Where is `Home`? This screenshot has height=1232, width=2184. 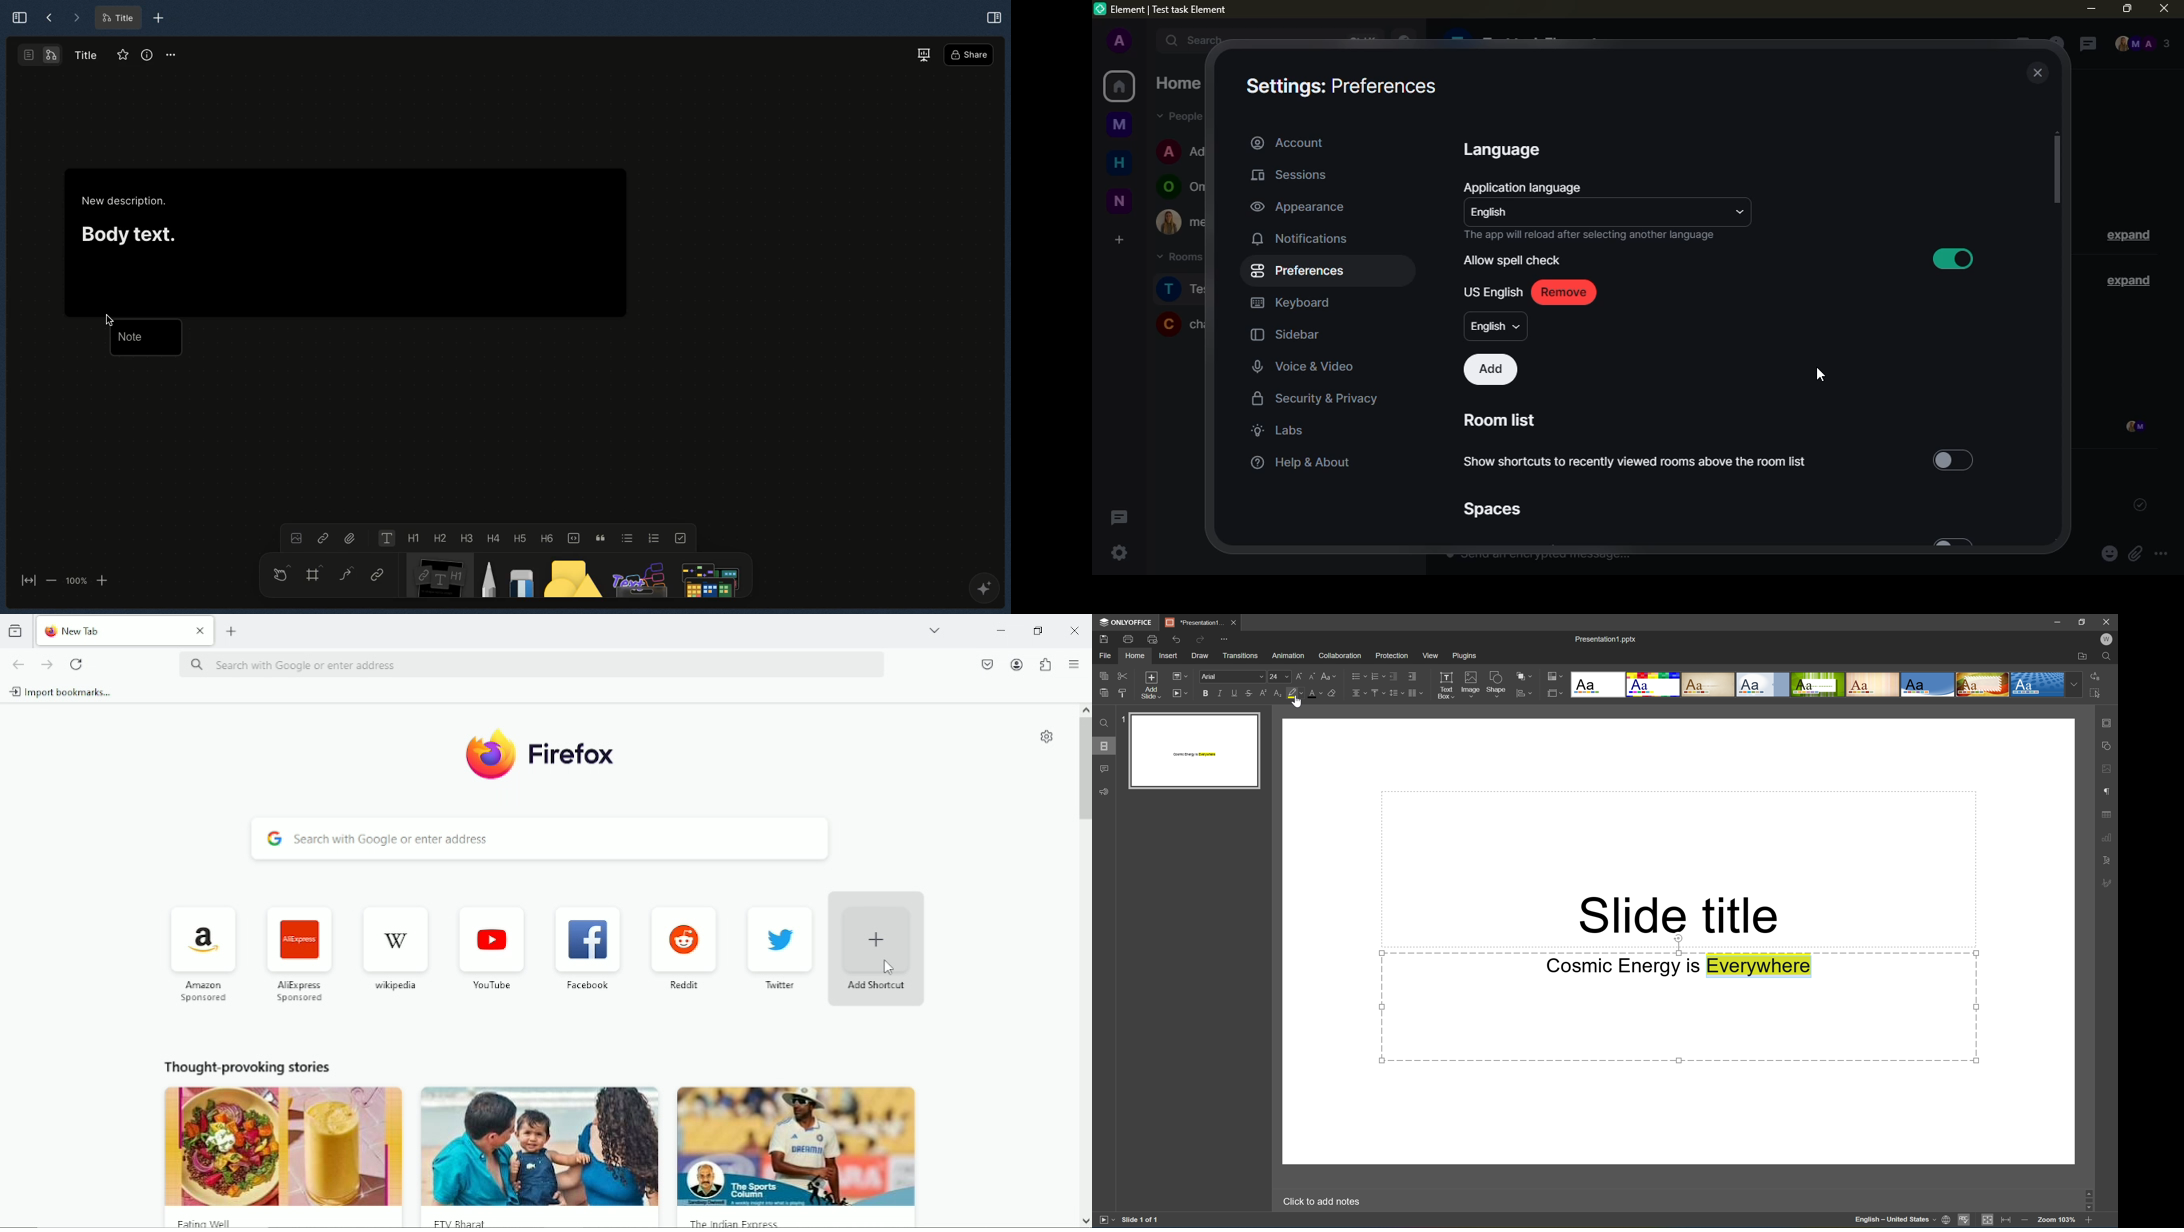 Home is located at coordinates (1133, 655).